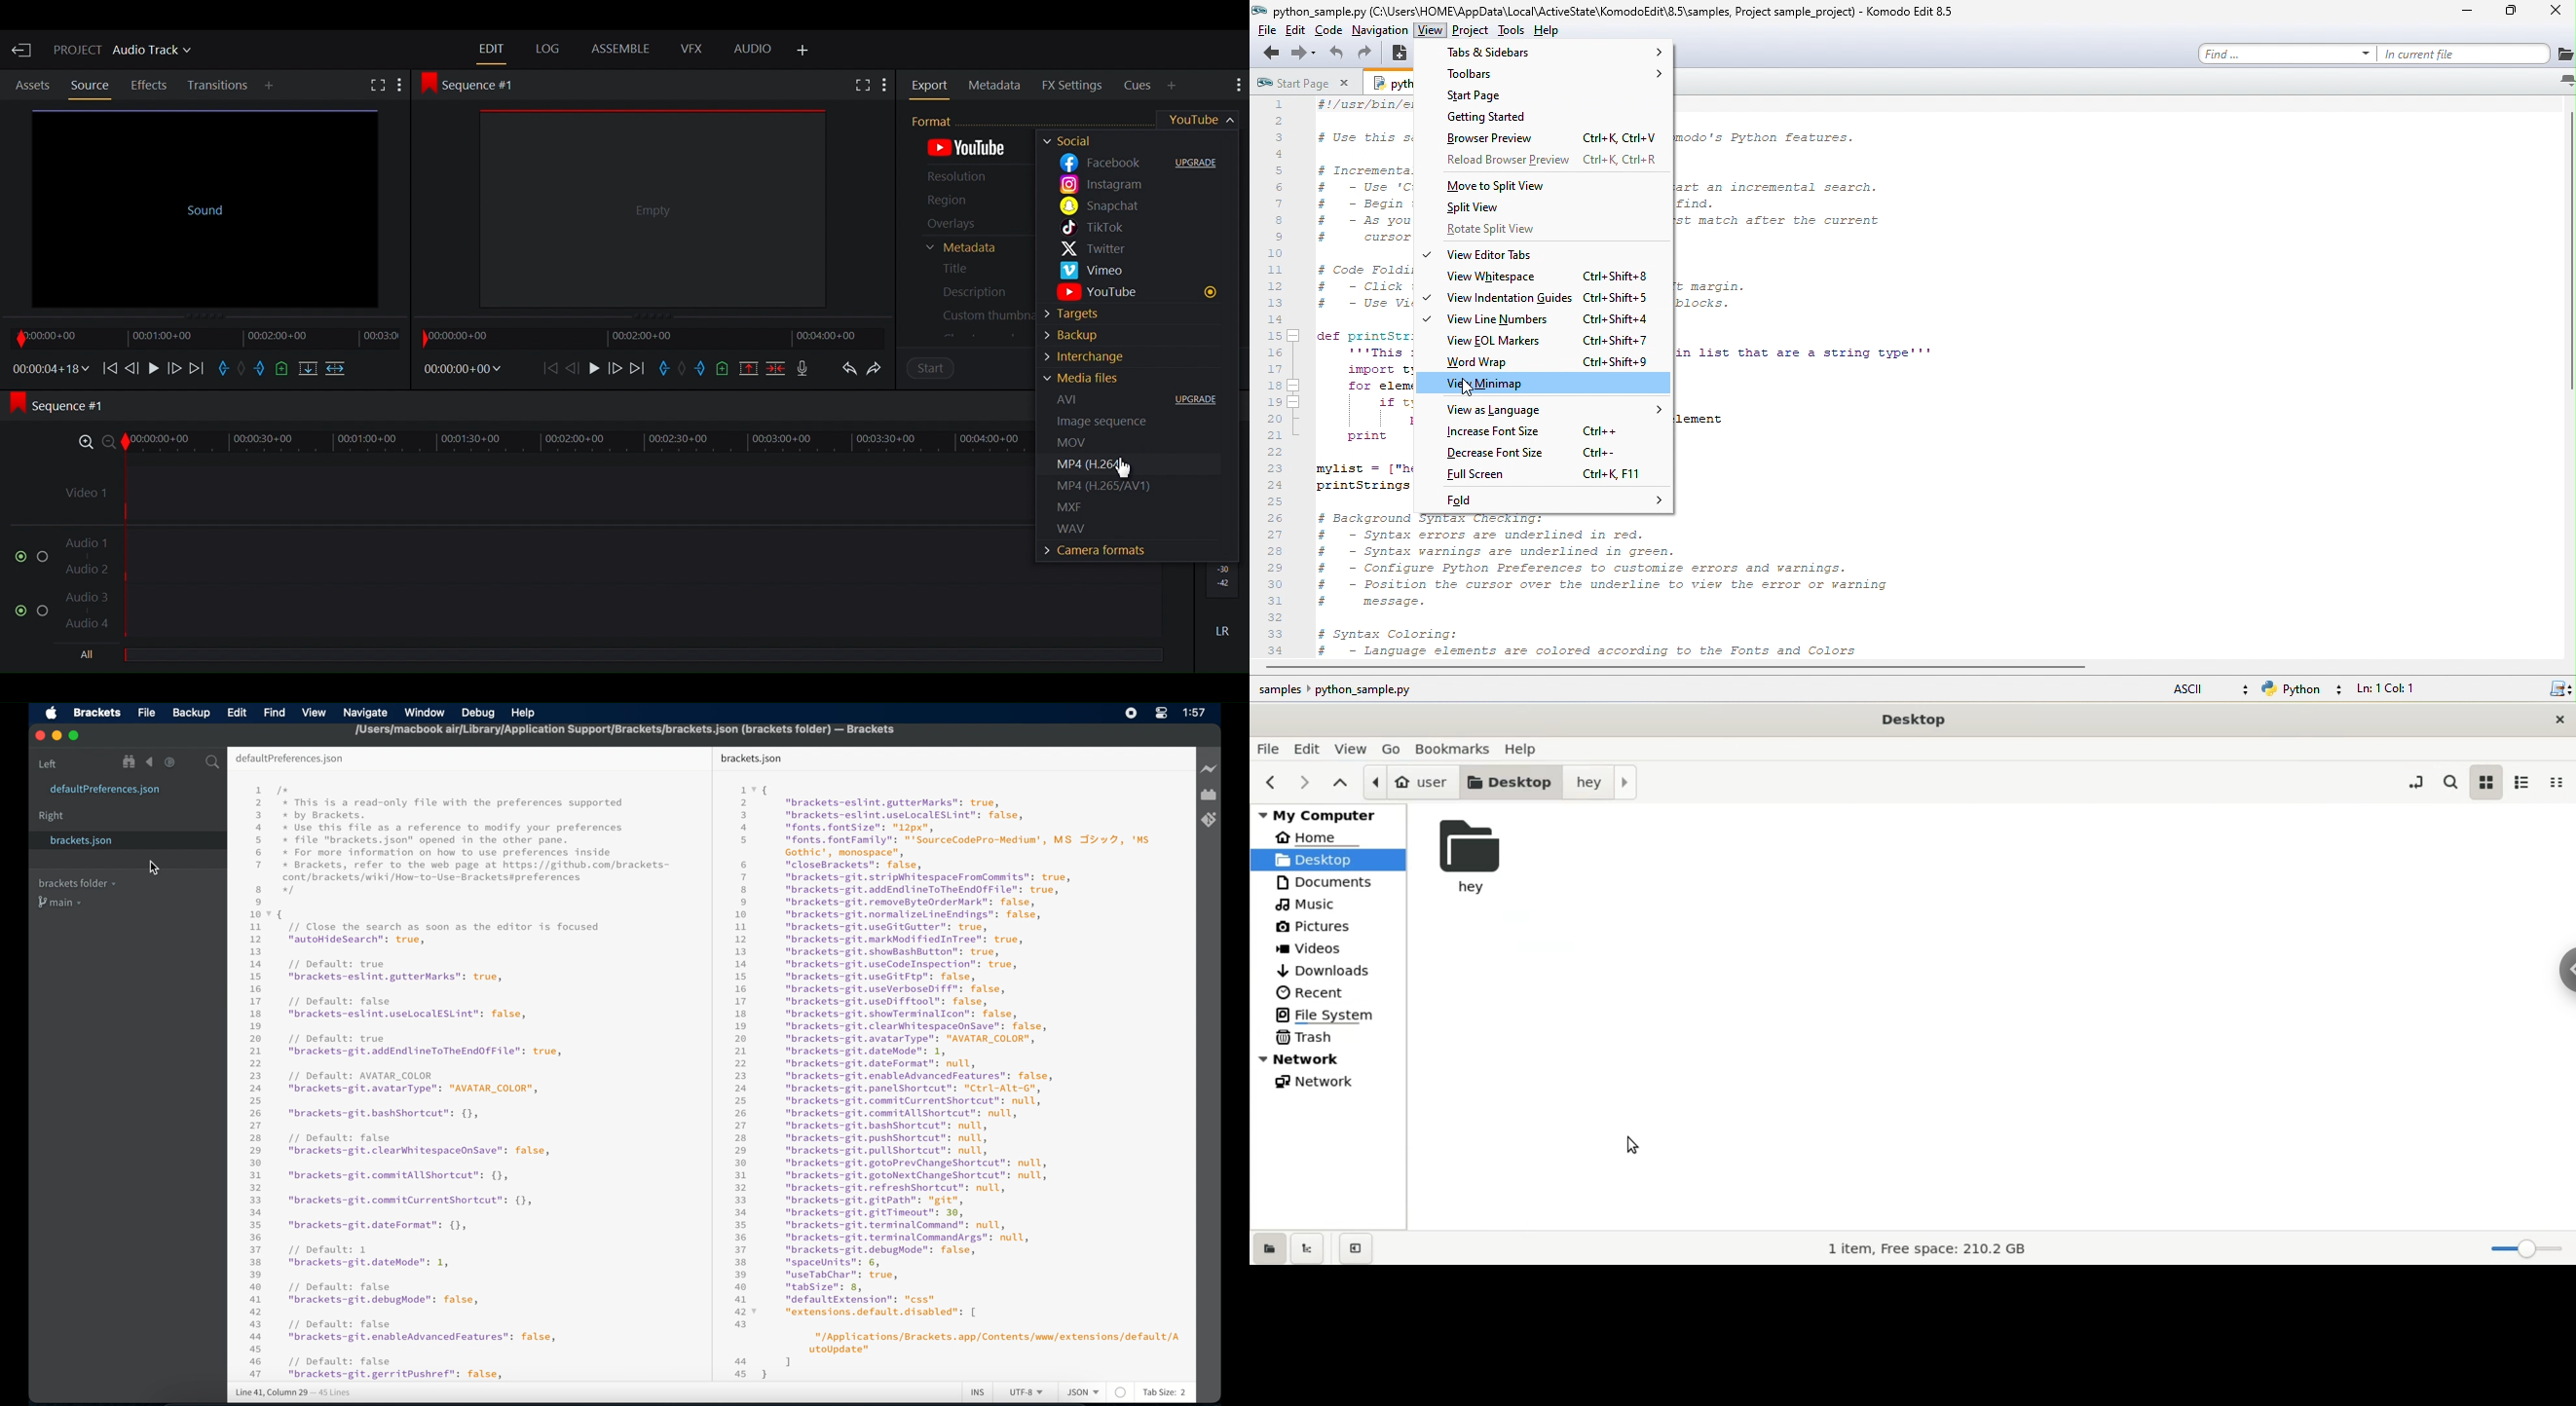  What do you see at coordinates (861, 85) in the screenshot?
I see `Fullscreen` at bounding box center [861, 85].